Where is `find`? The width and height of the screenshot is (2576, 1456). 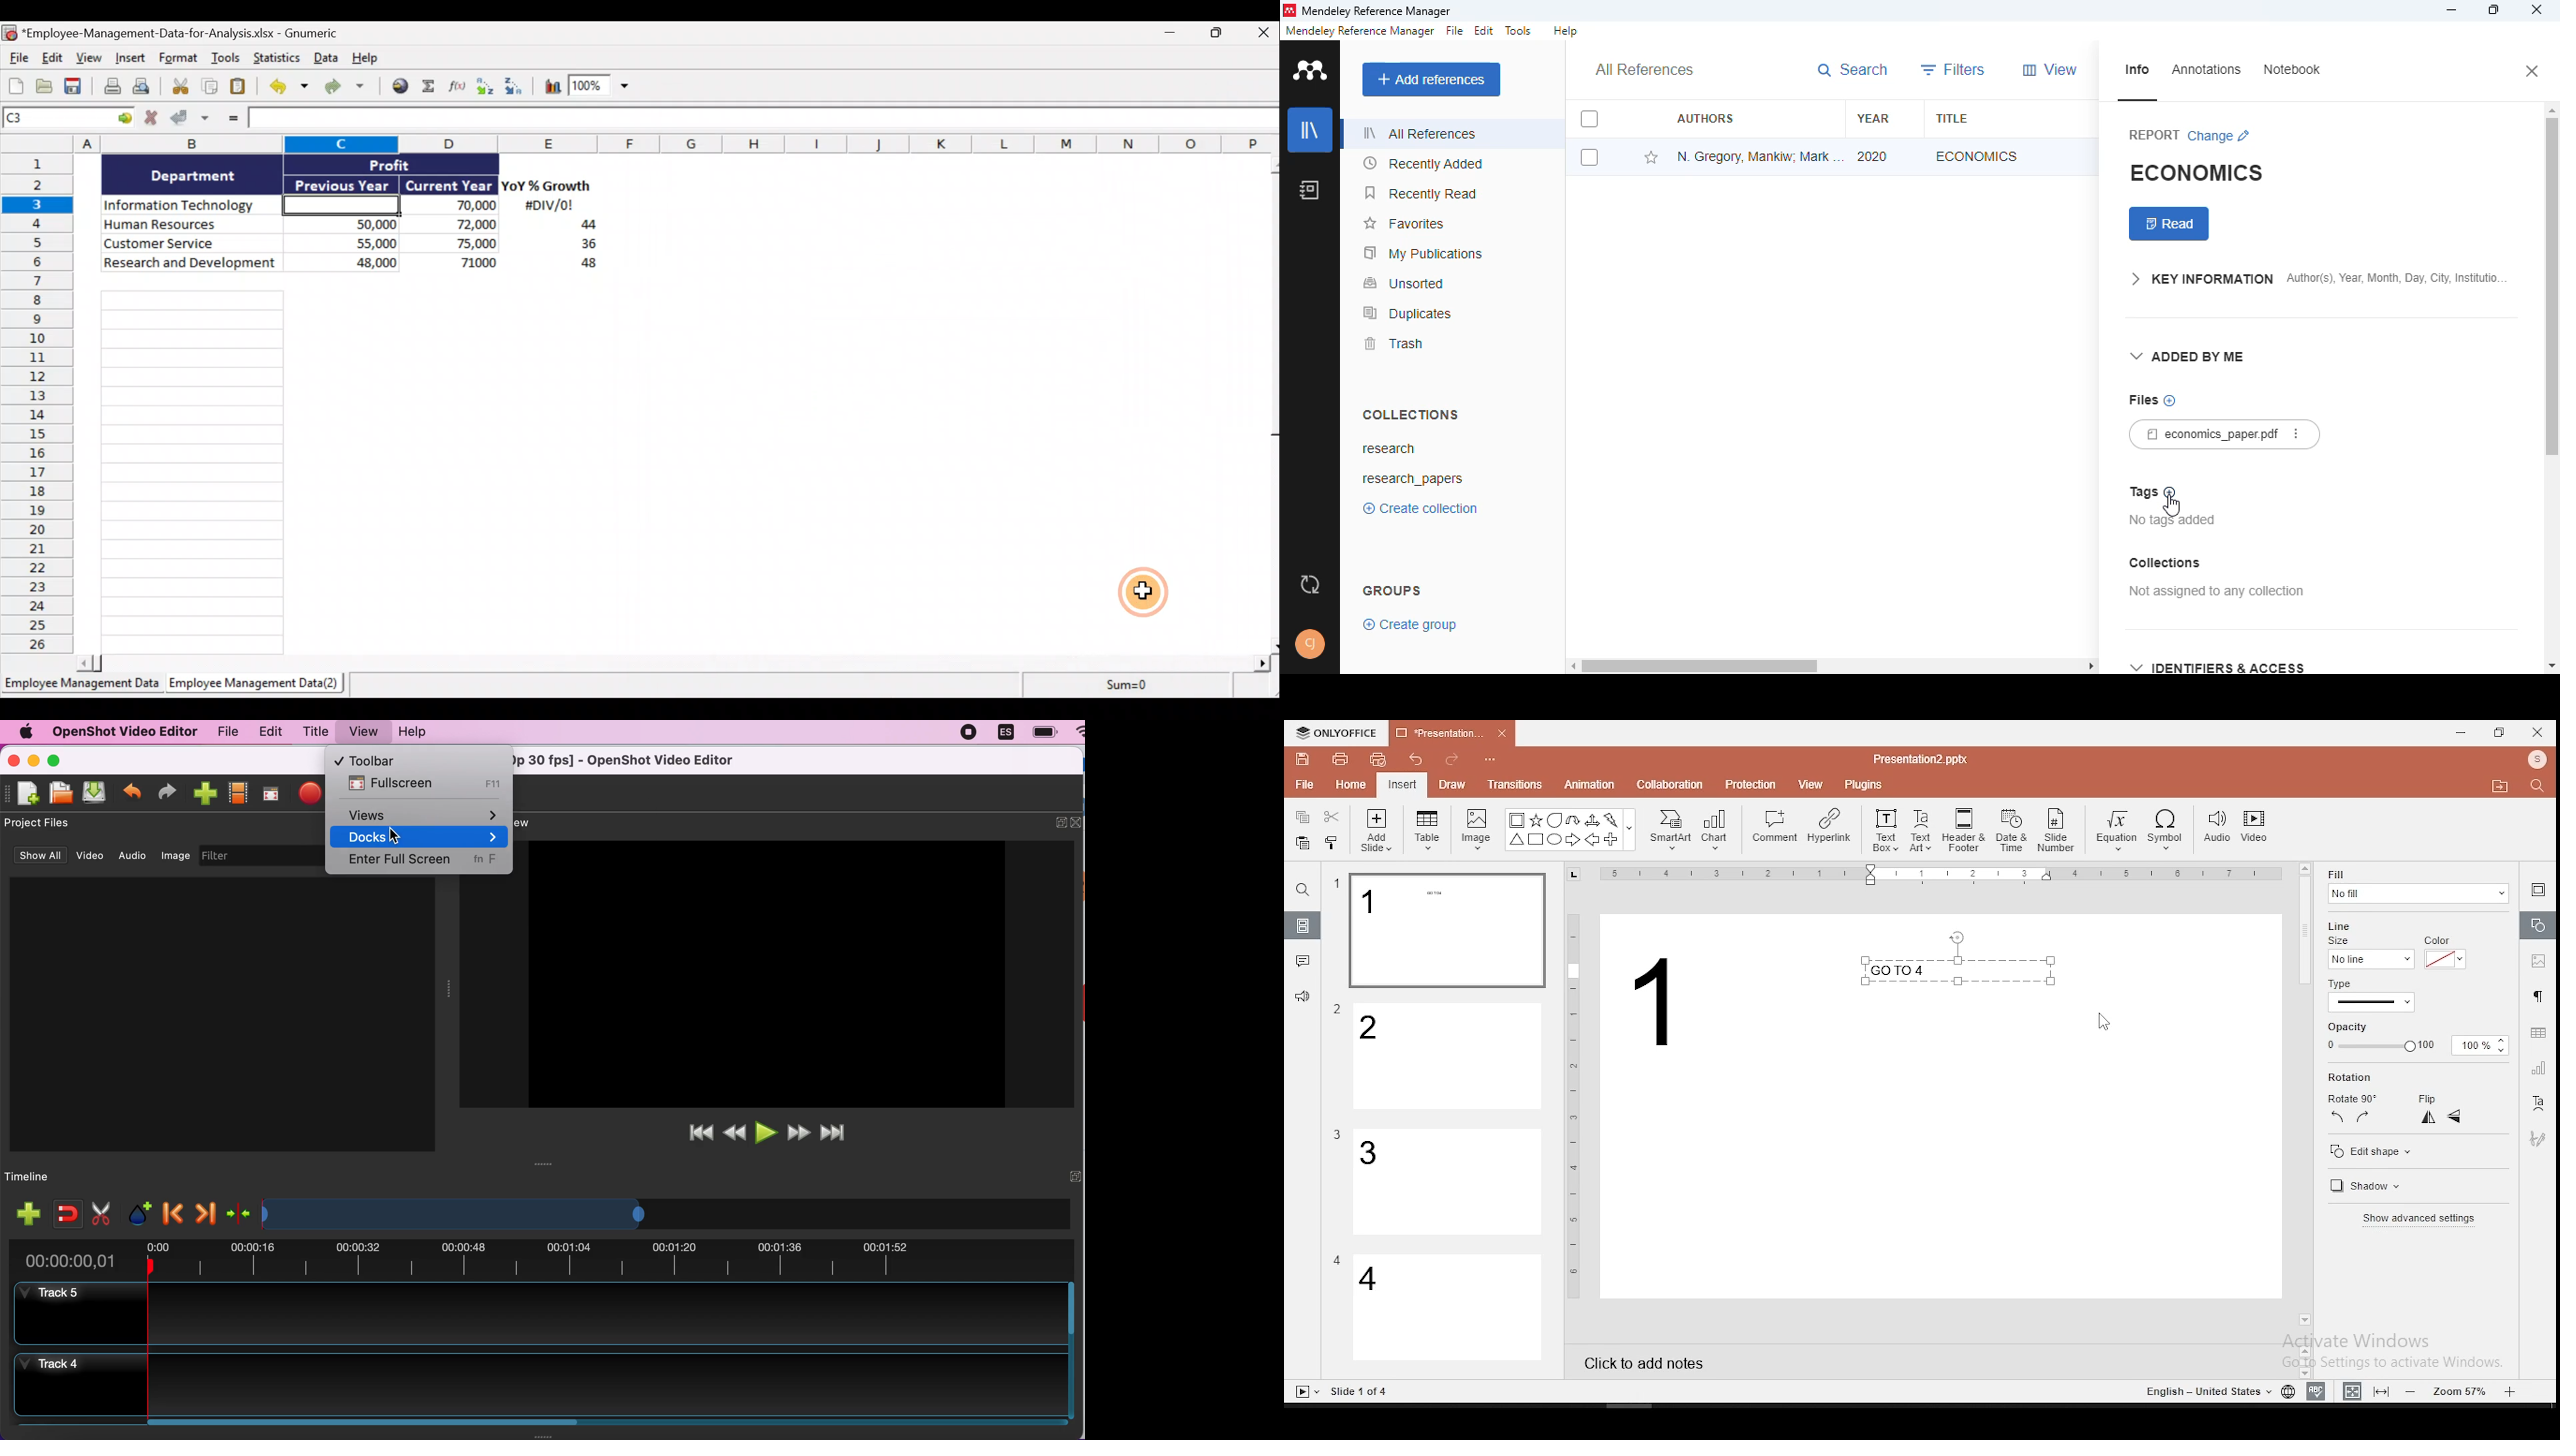 find is located at coordinates (1302, 890).